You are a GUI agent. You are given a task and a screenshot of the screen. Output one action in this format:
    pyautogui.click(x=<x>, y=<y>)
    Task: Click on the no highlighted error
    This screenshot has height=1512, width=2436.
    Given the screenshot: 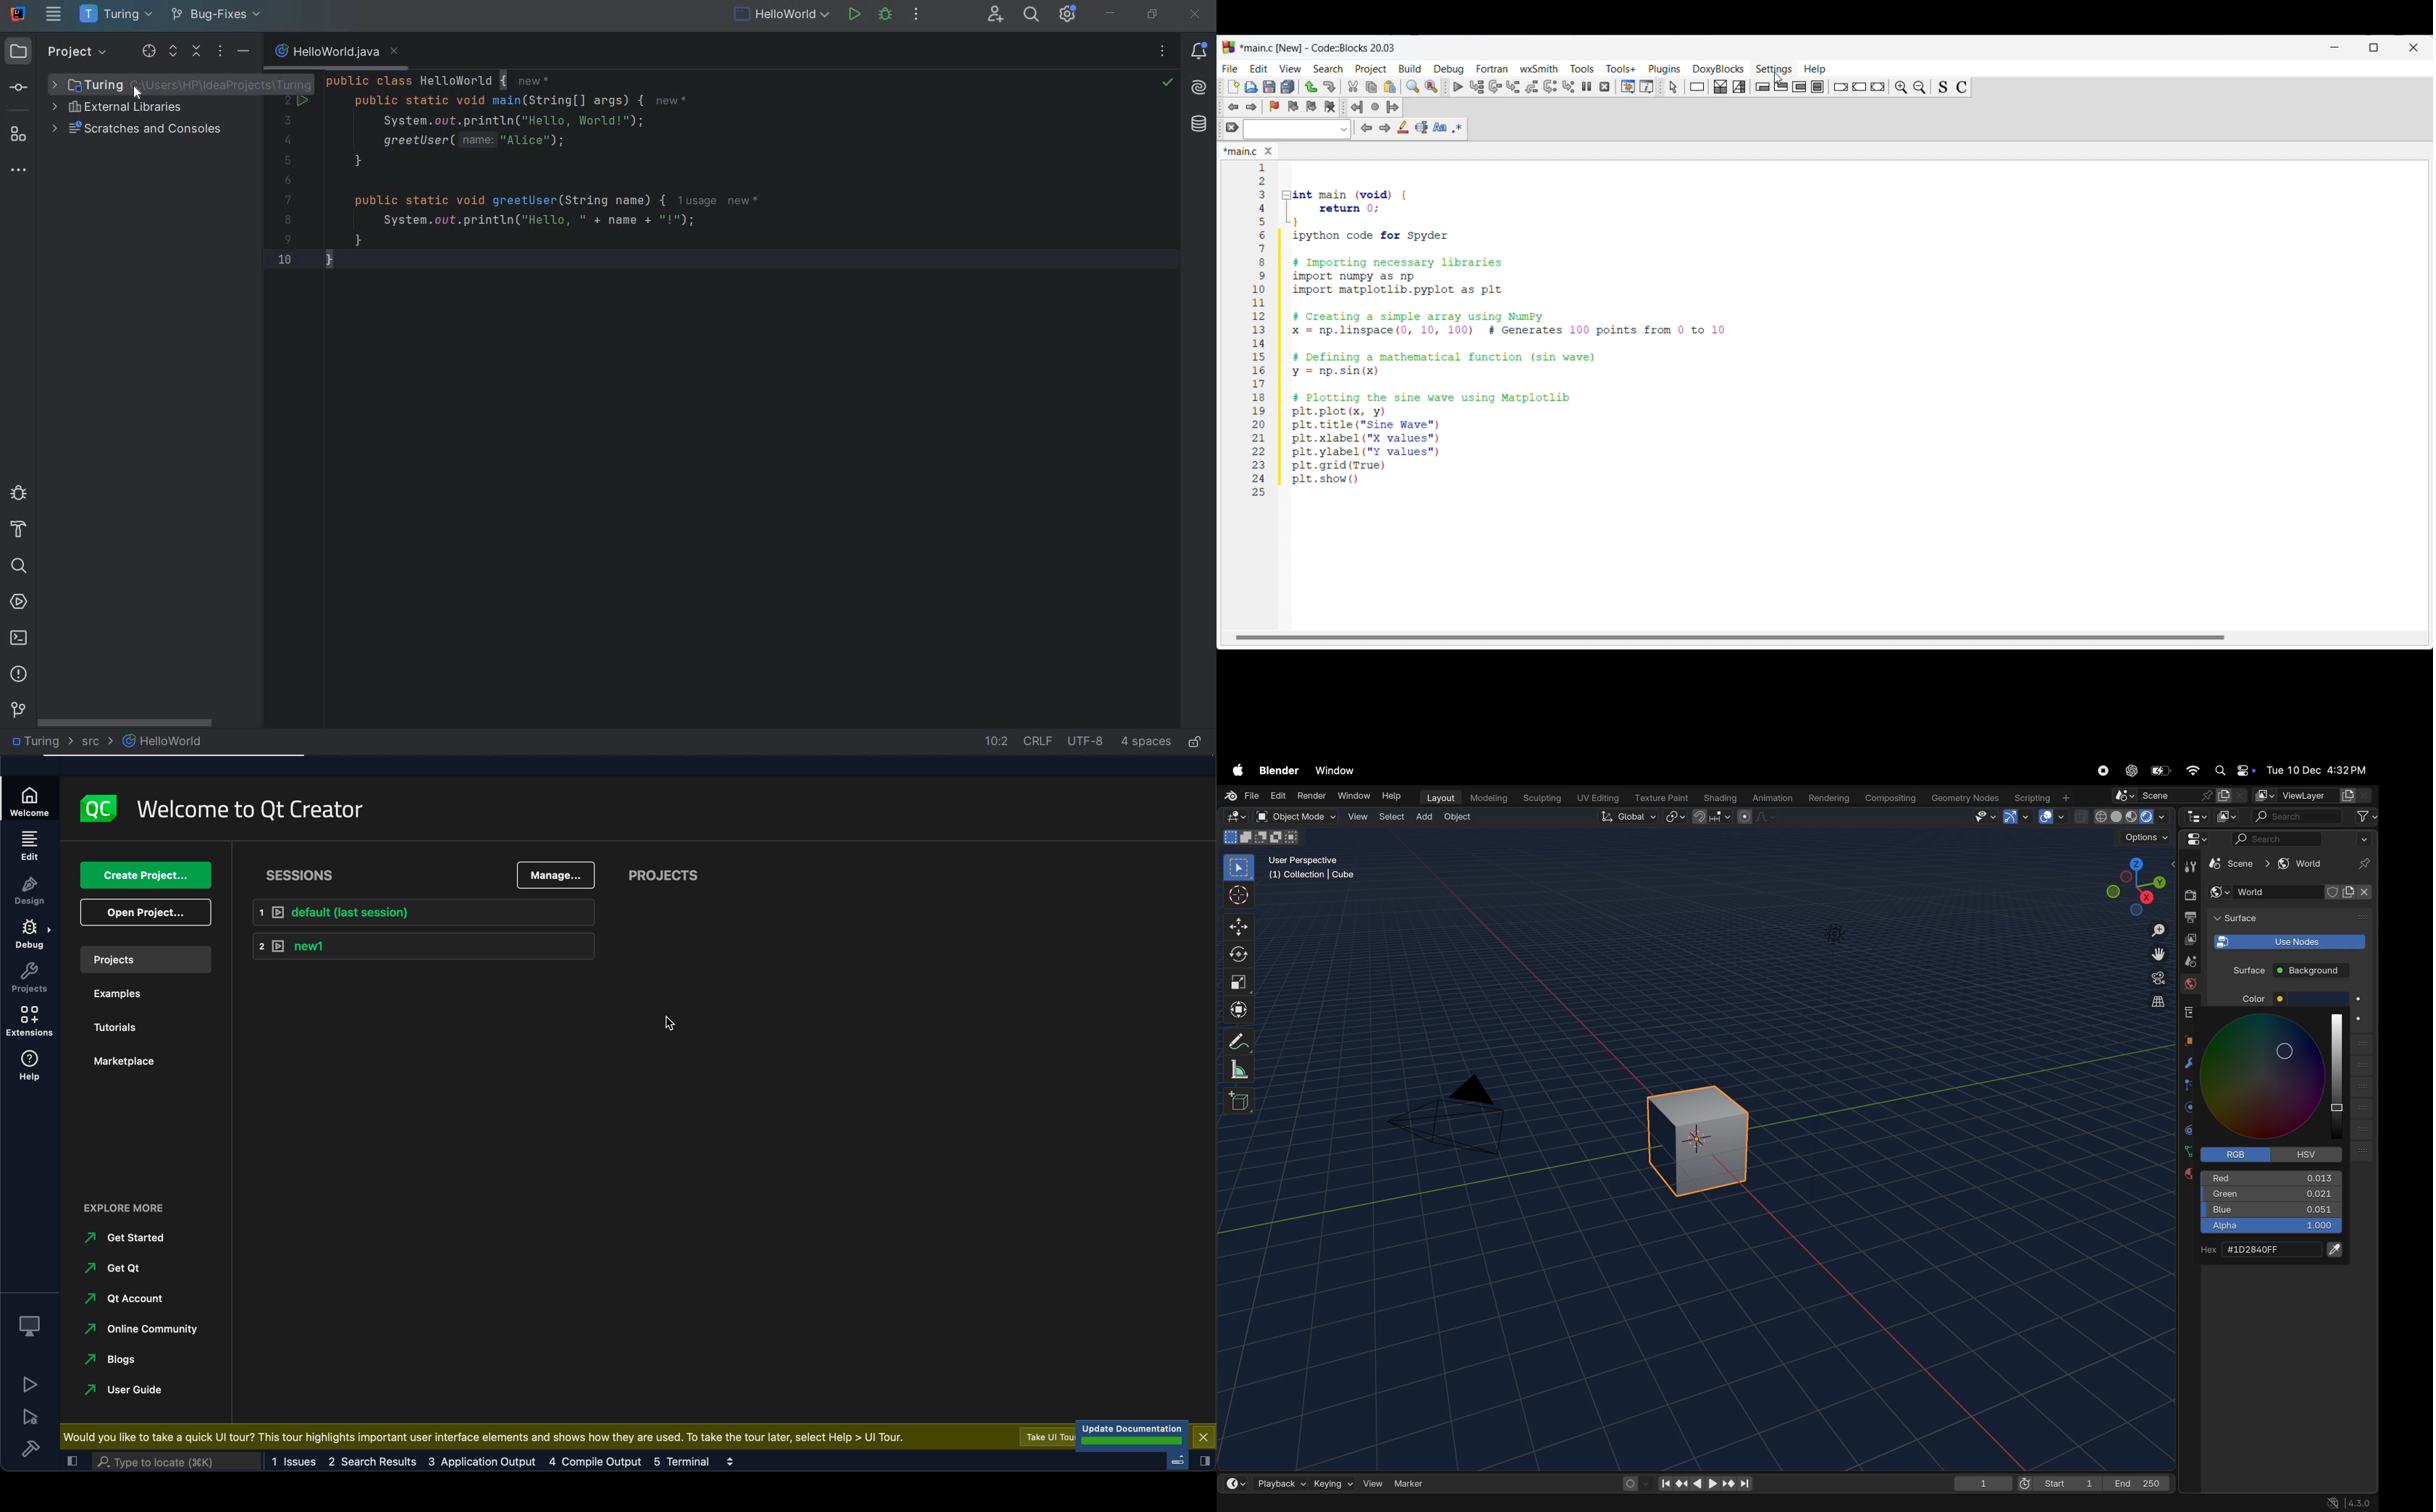 What is the action you would take?
    pyautogui.click(x=1167, y=83)
    